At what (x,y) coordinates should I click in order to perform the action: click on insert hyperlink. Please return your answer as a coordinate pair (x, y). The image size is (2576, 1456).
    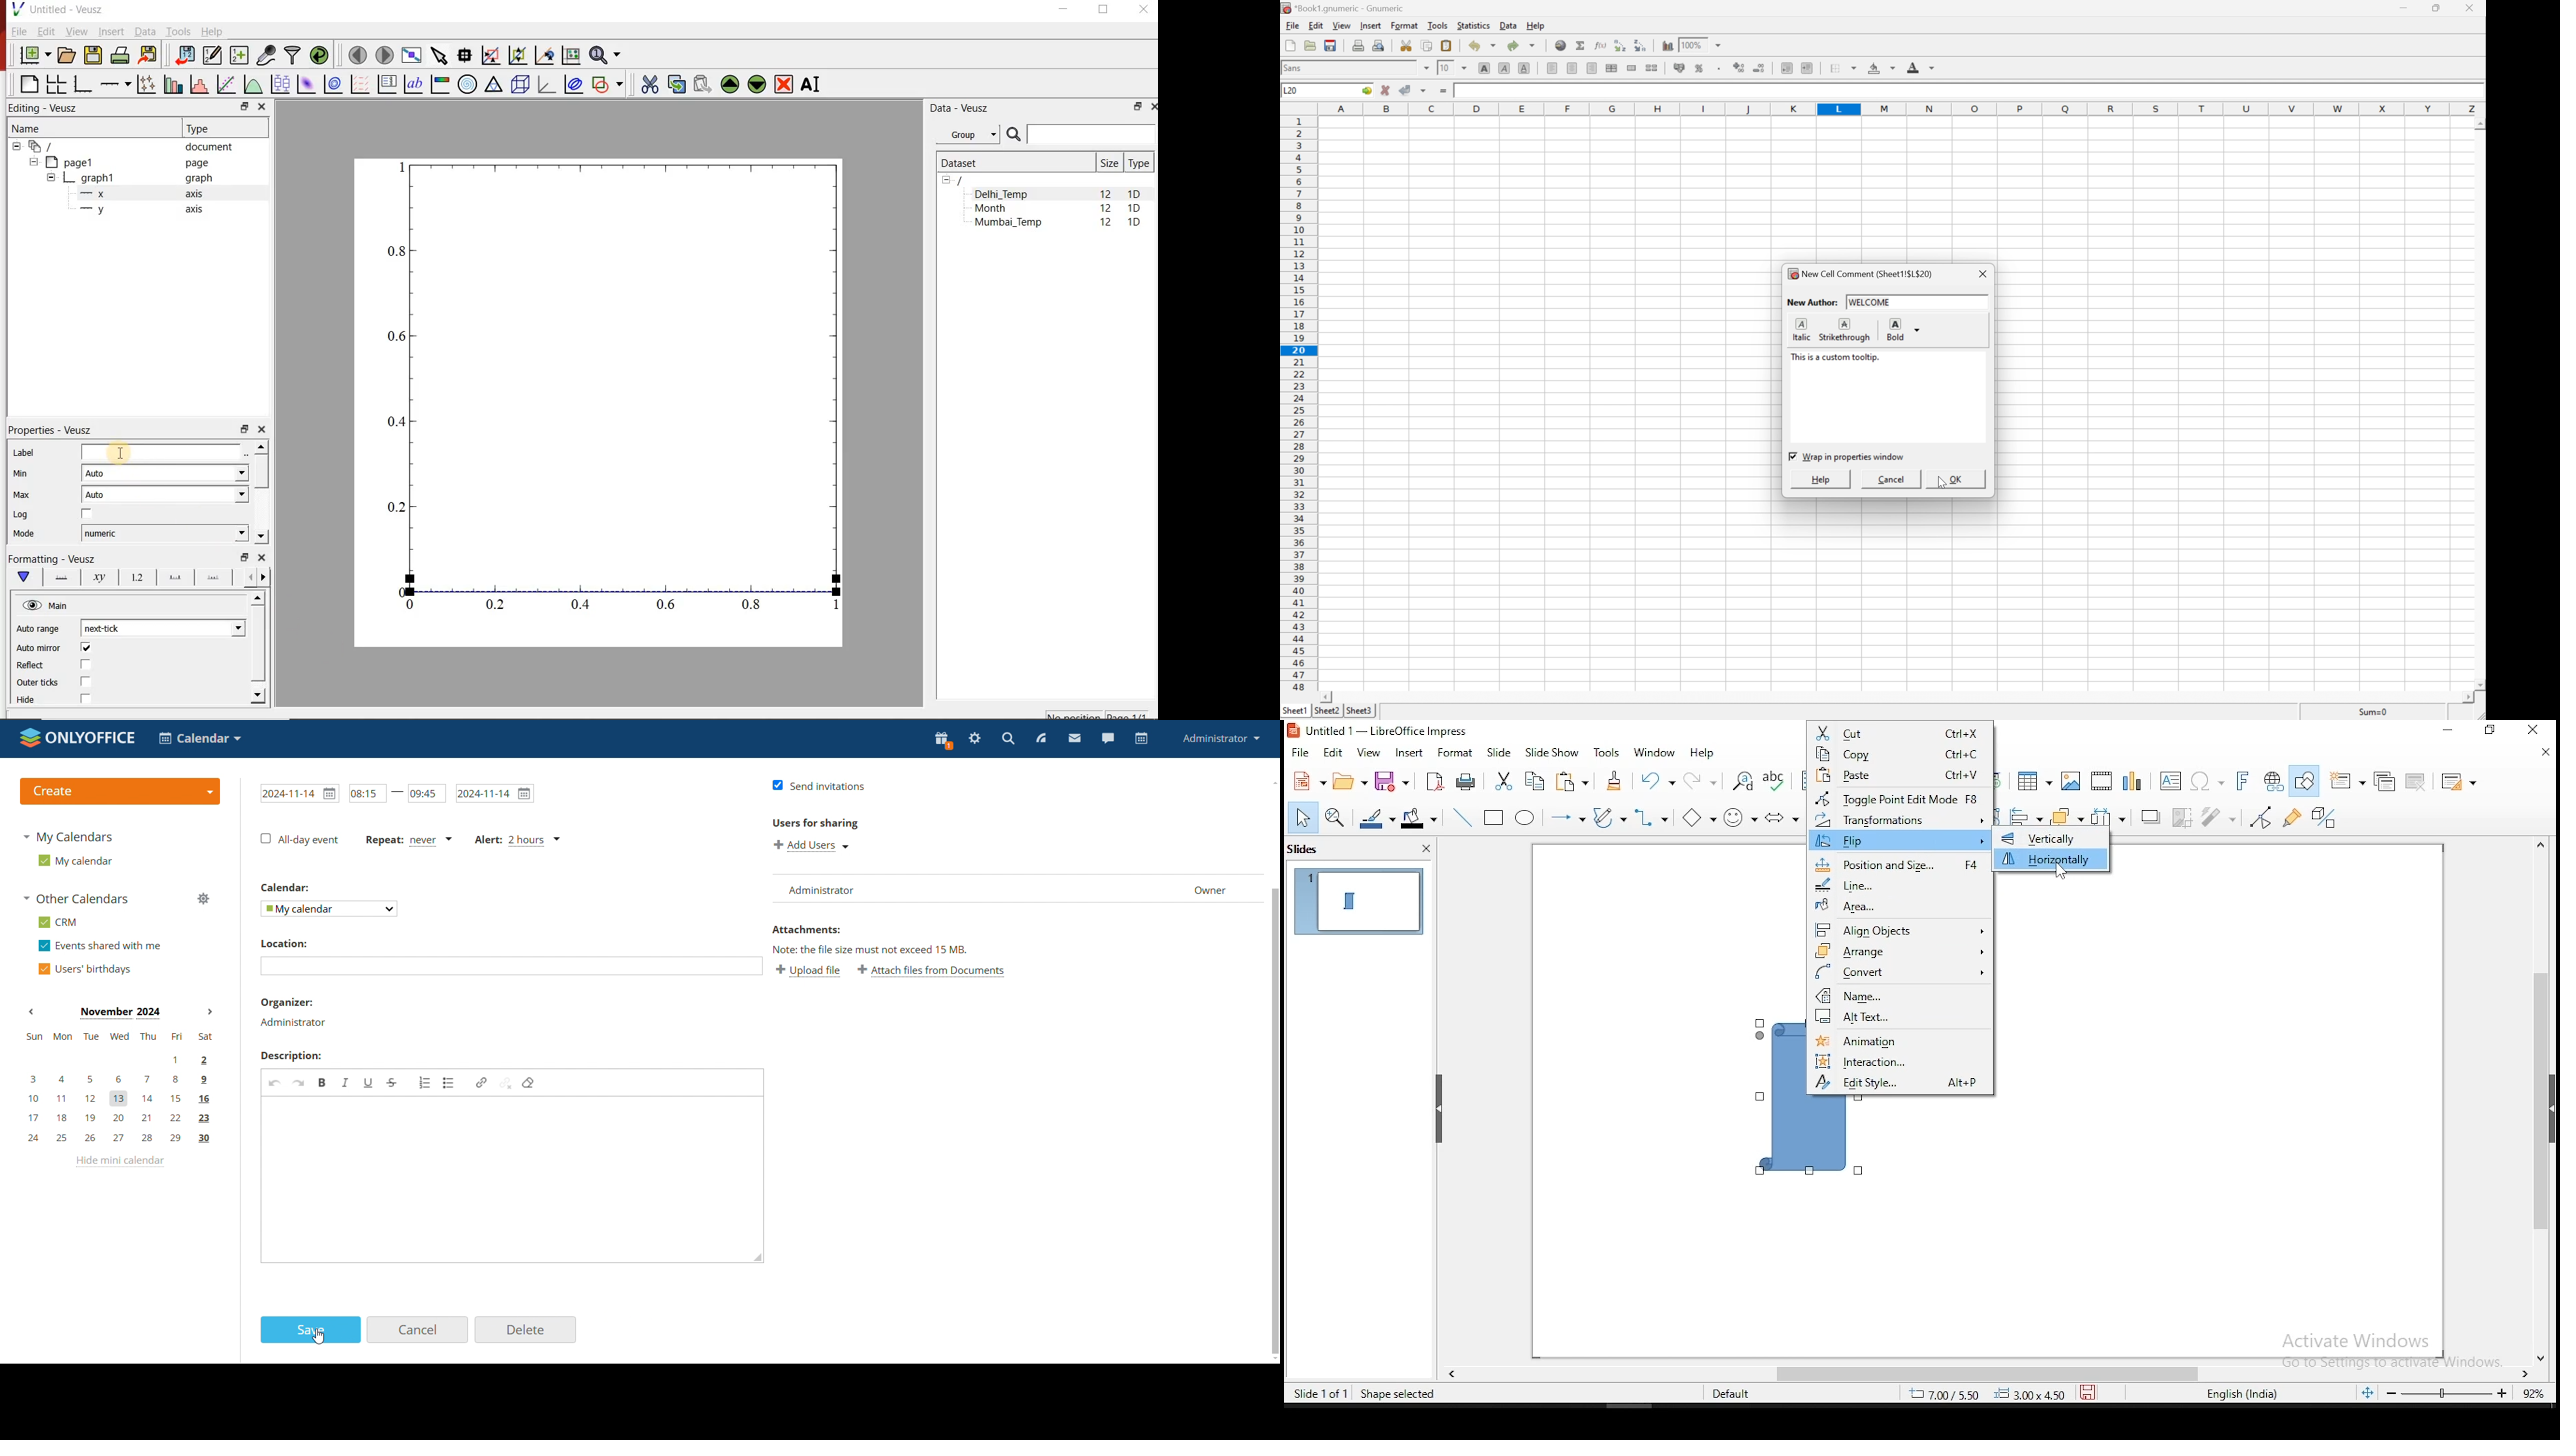
    Looking at the image, I should click on (2274, 779).